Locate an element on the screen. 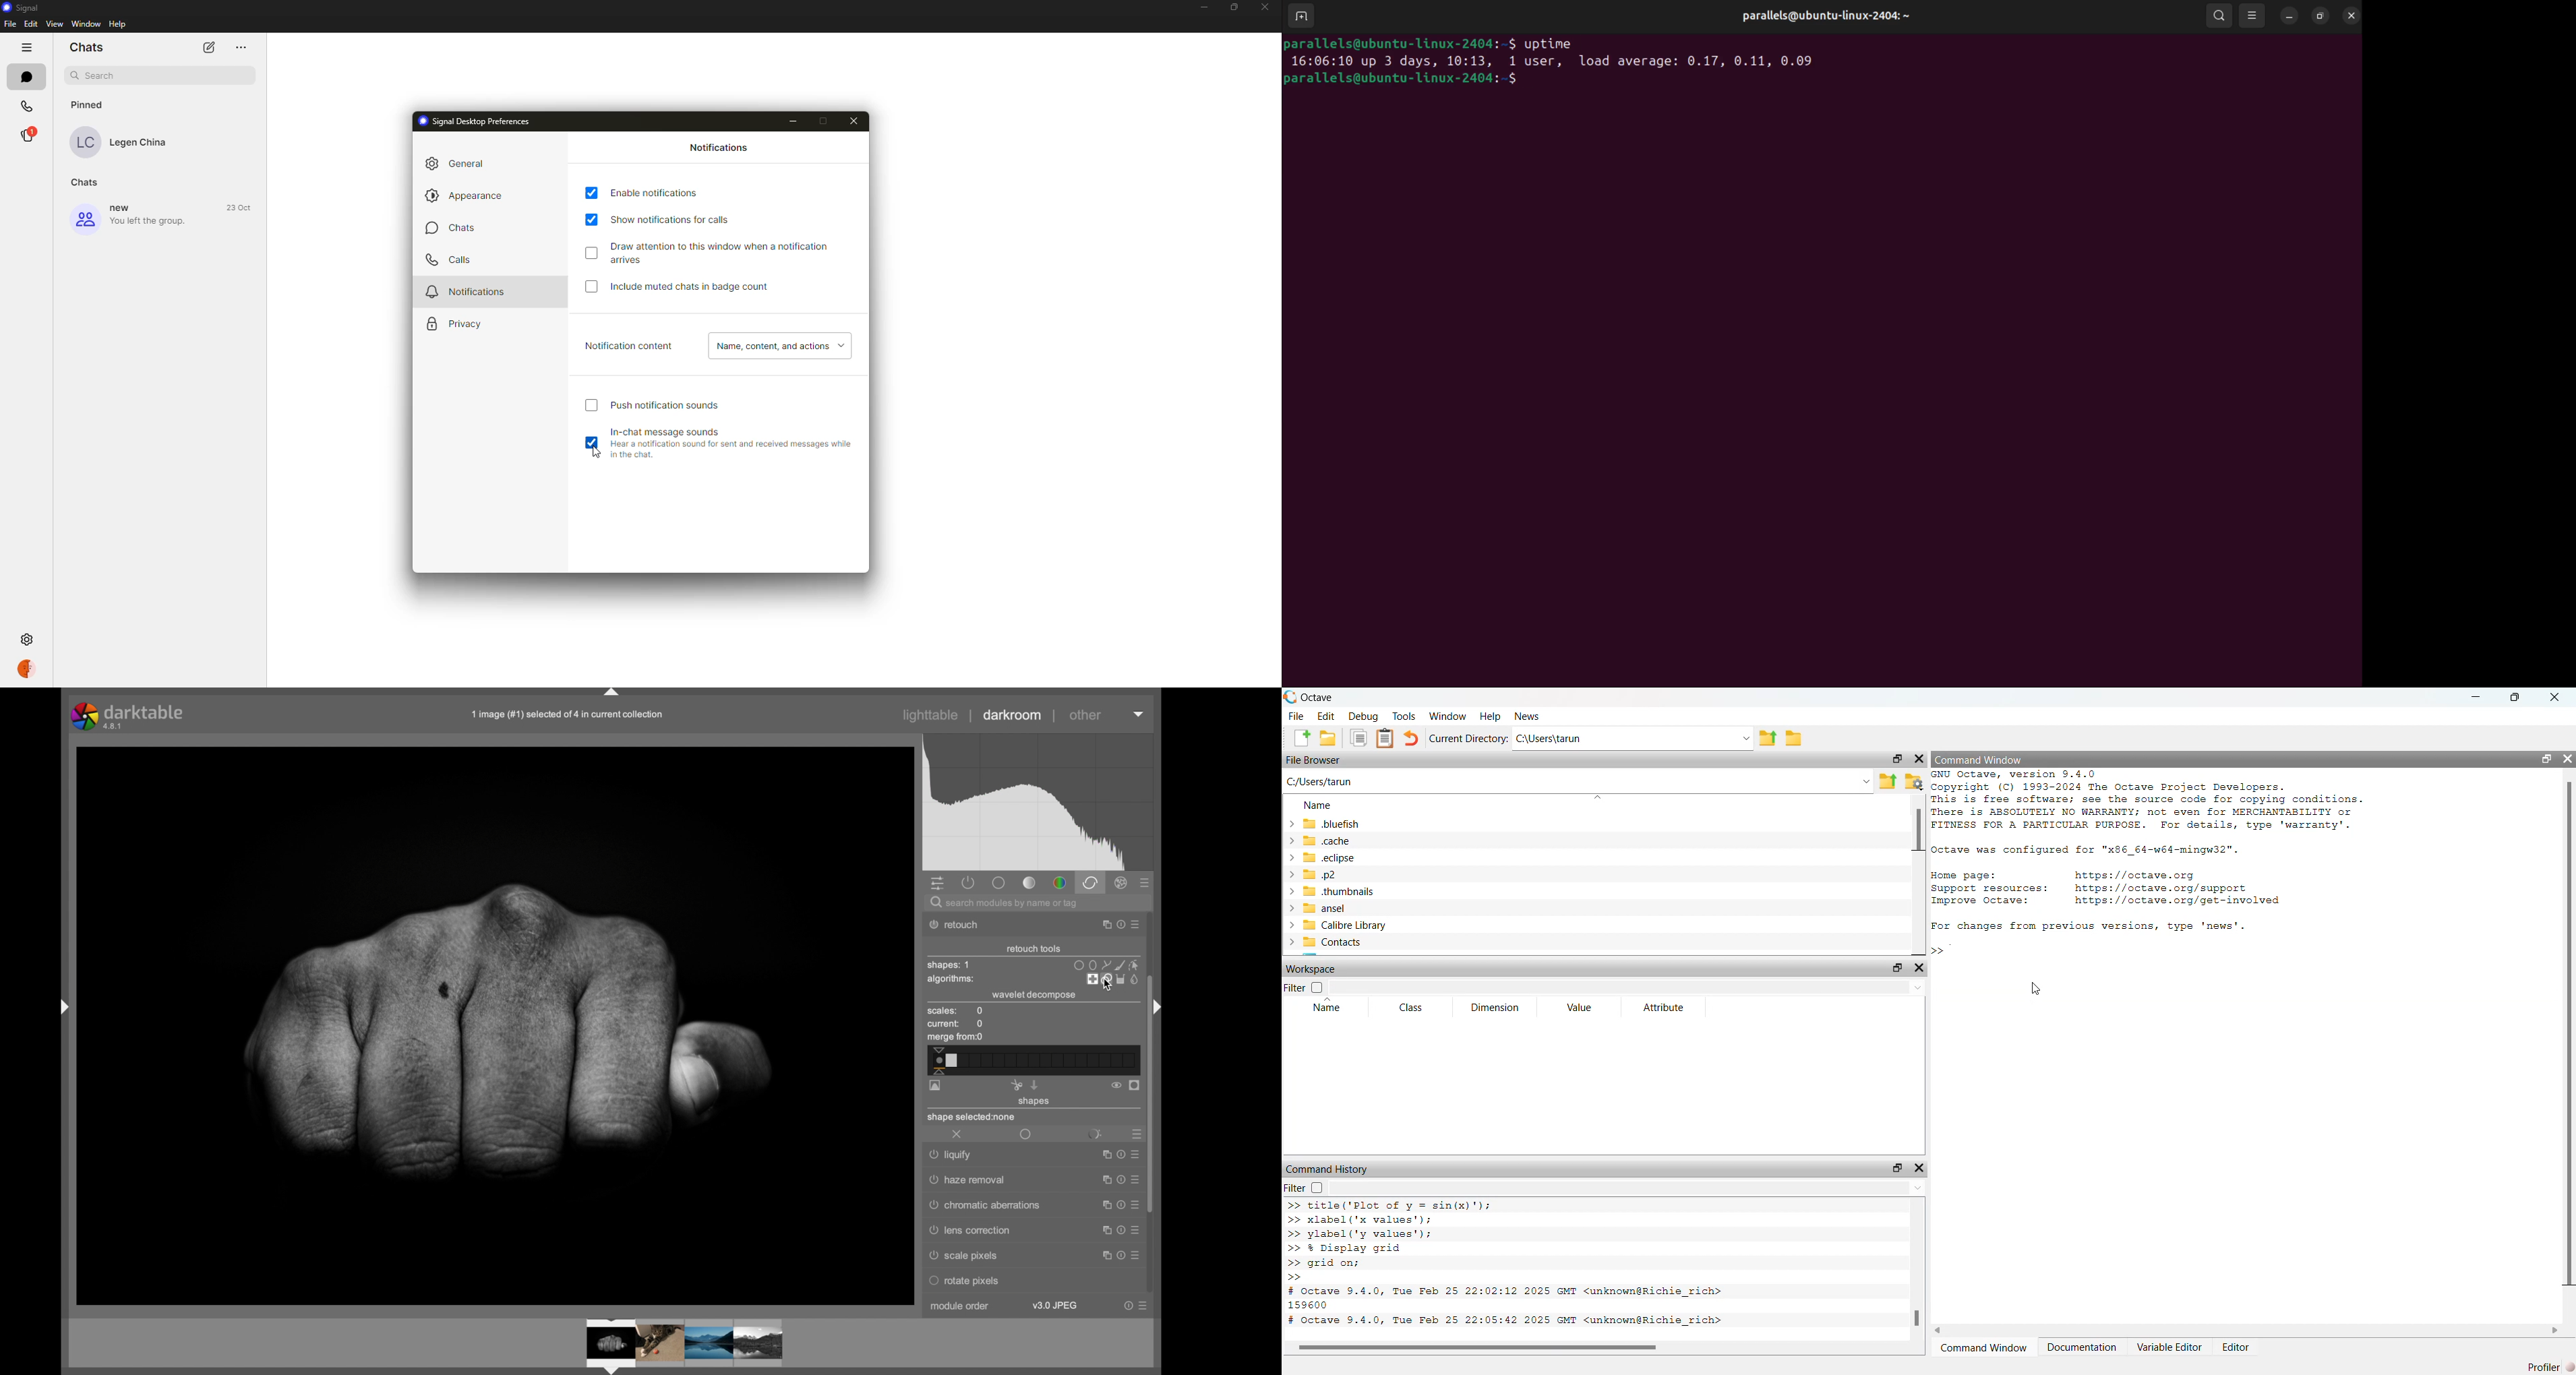 The image size is (2576, 1400). Pinned is located at coordinates (89, 105).